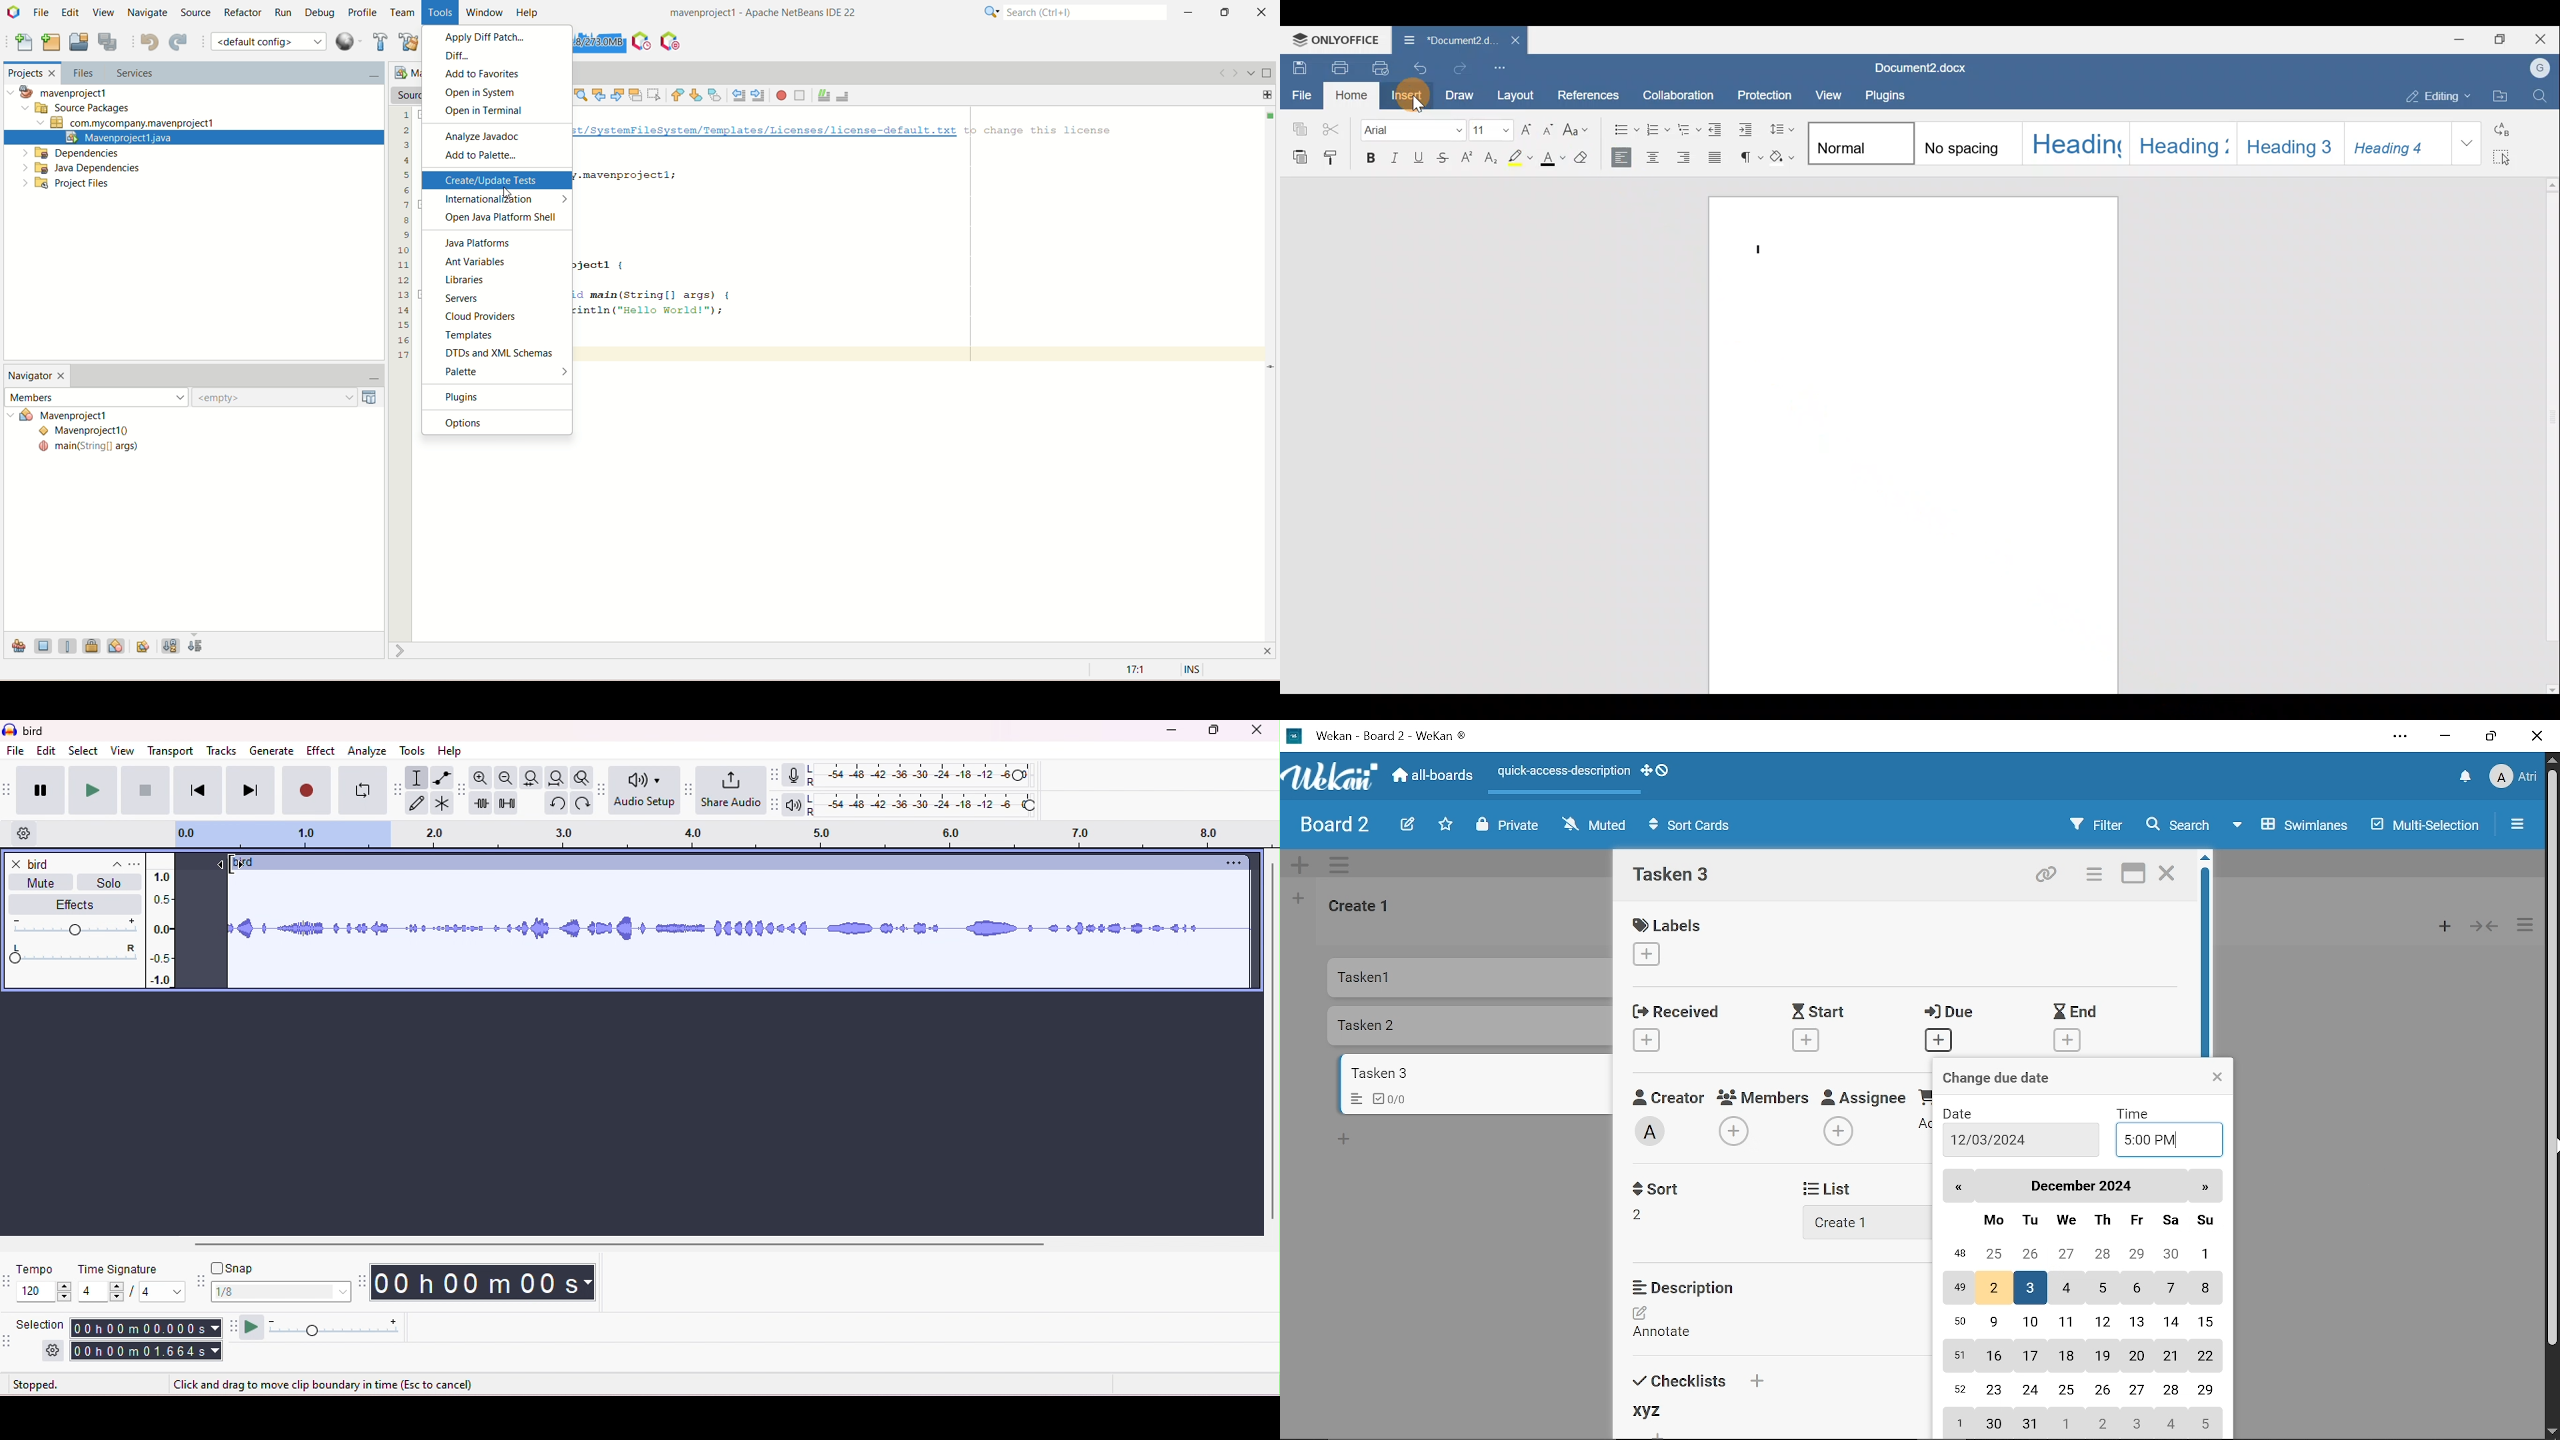  What do you see at coordinates (1333, 39) in the screenshot?
I see `ONLYOFFICE Menu` at bounding box center [1333, 39].